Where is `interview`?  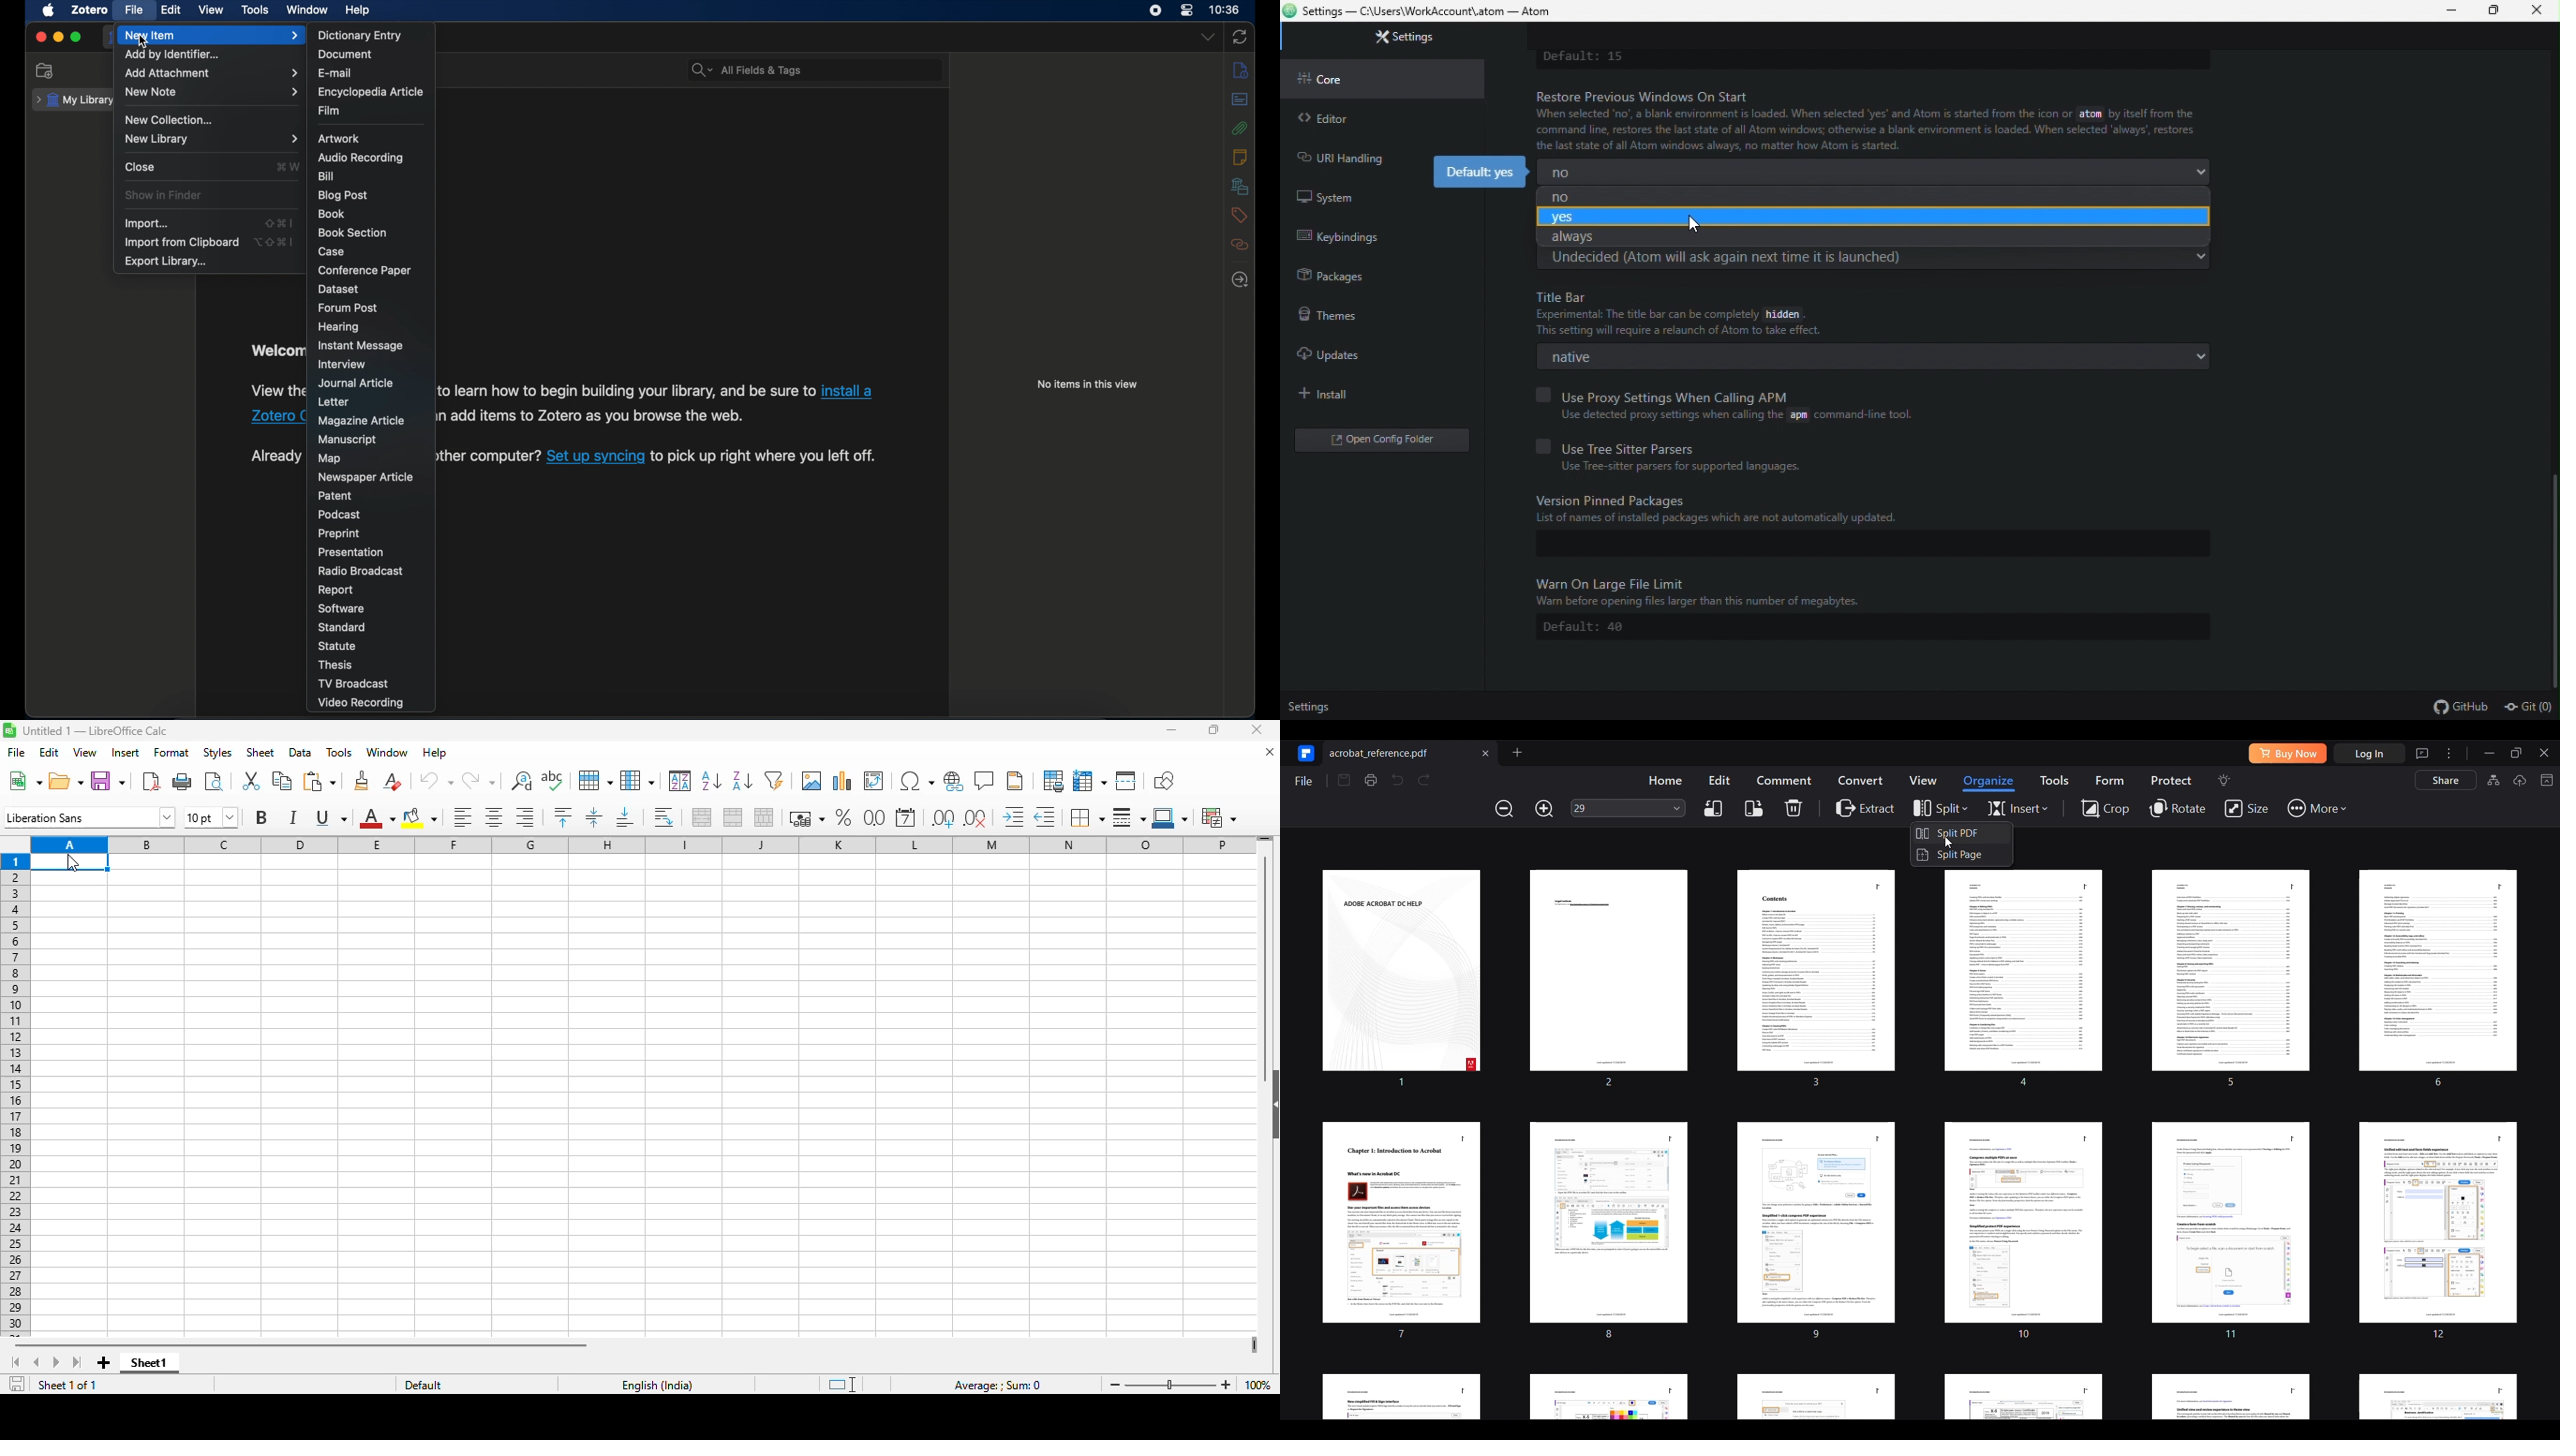
interview is located at coordinates (343, 364).